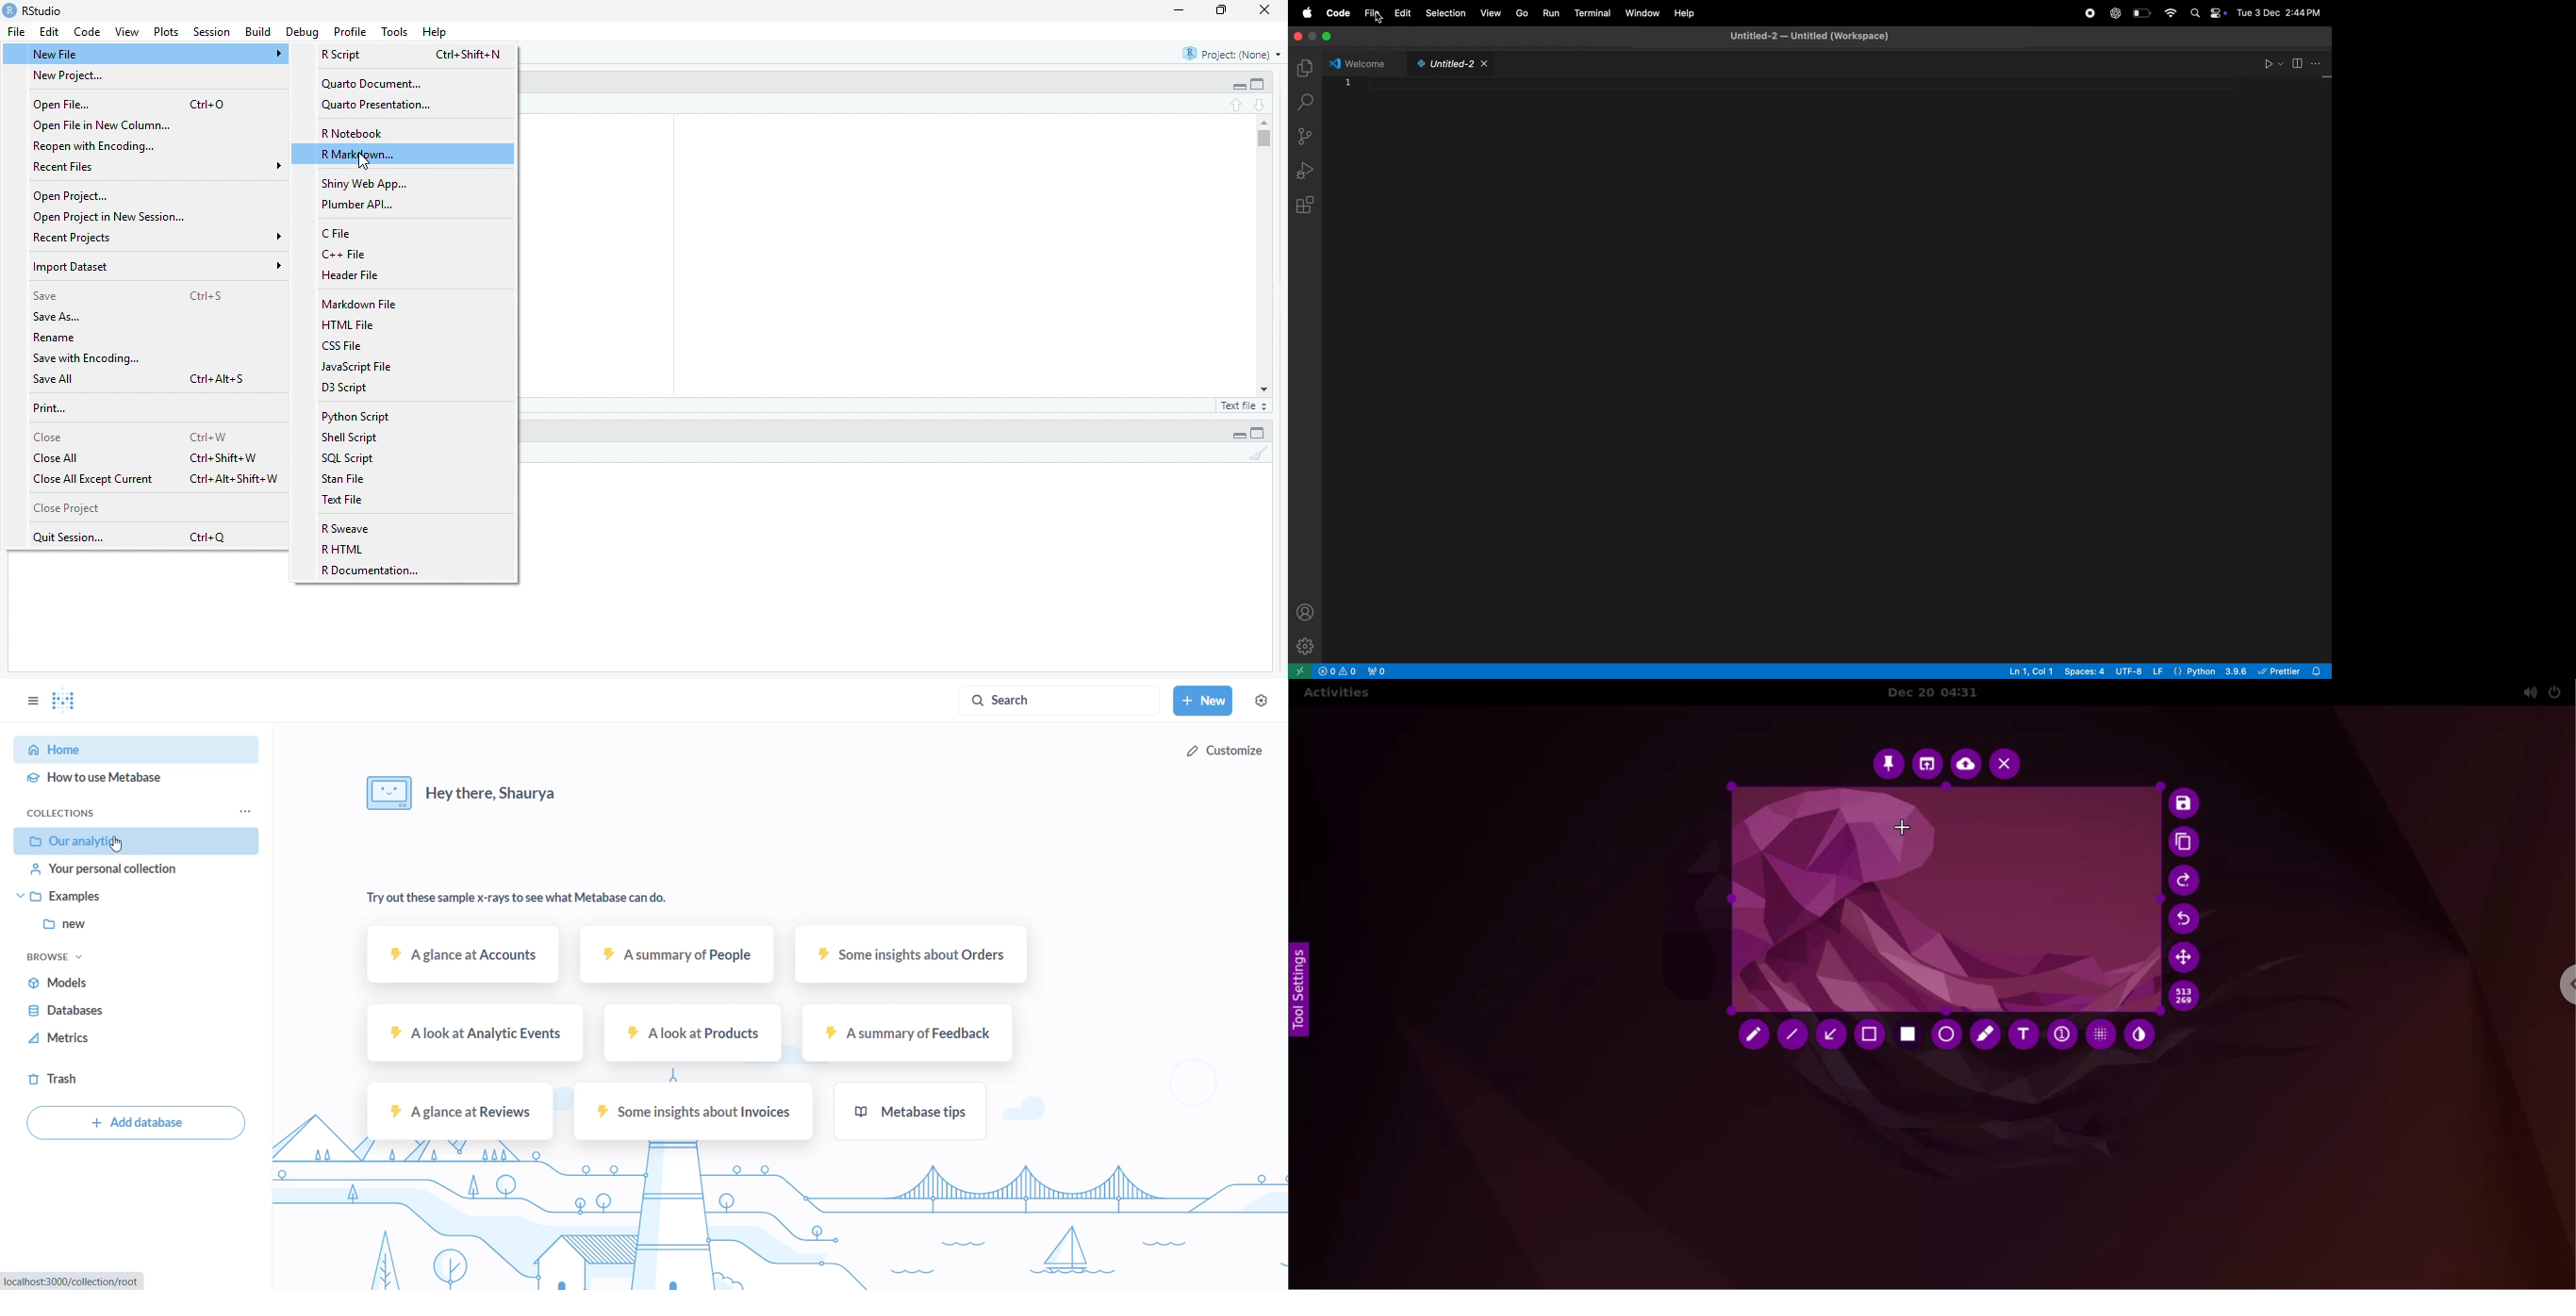  What do you see at coordinates (87, 358) in the screenshot?
I see `Save with Encoding...` at bounding box center [87, 358].